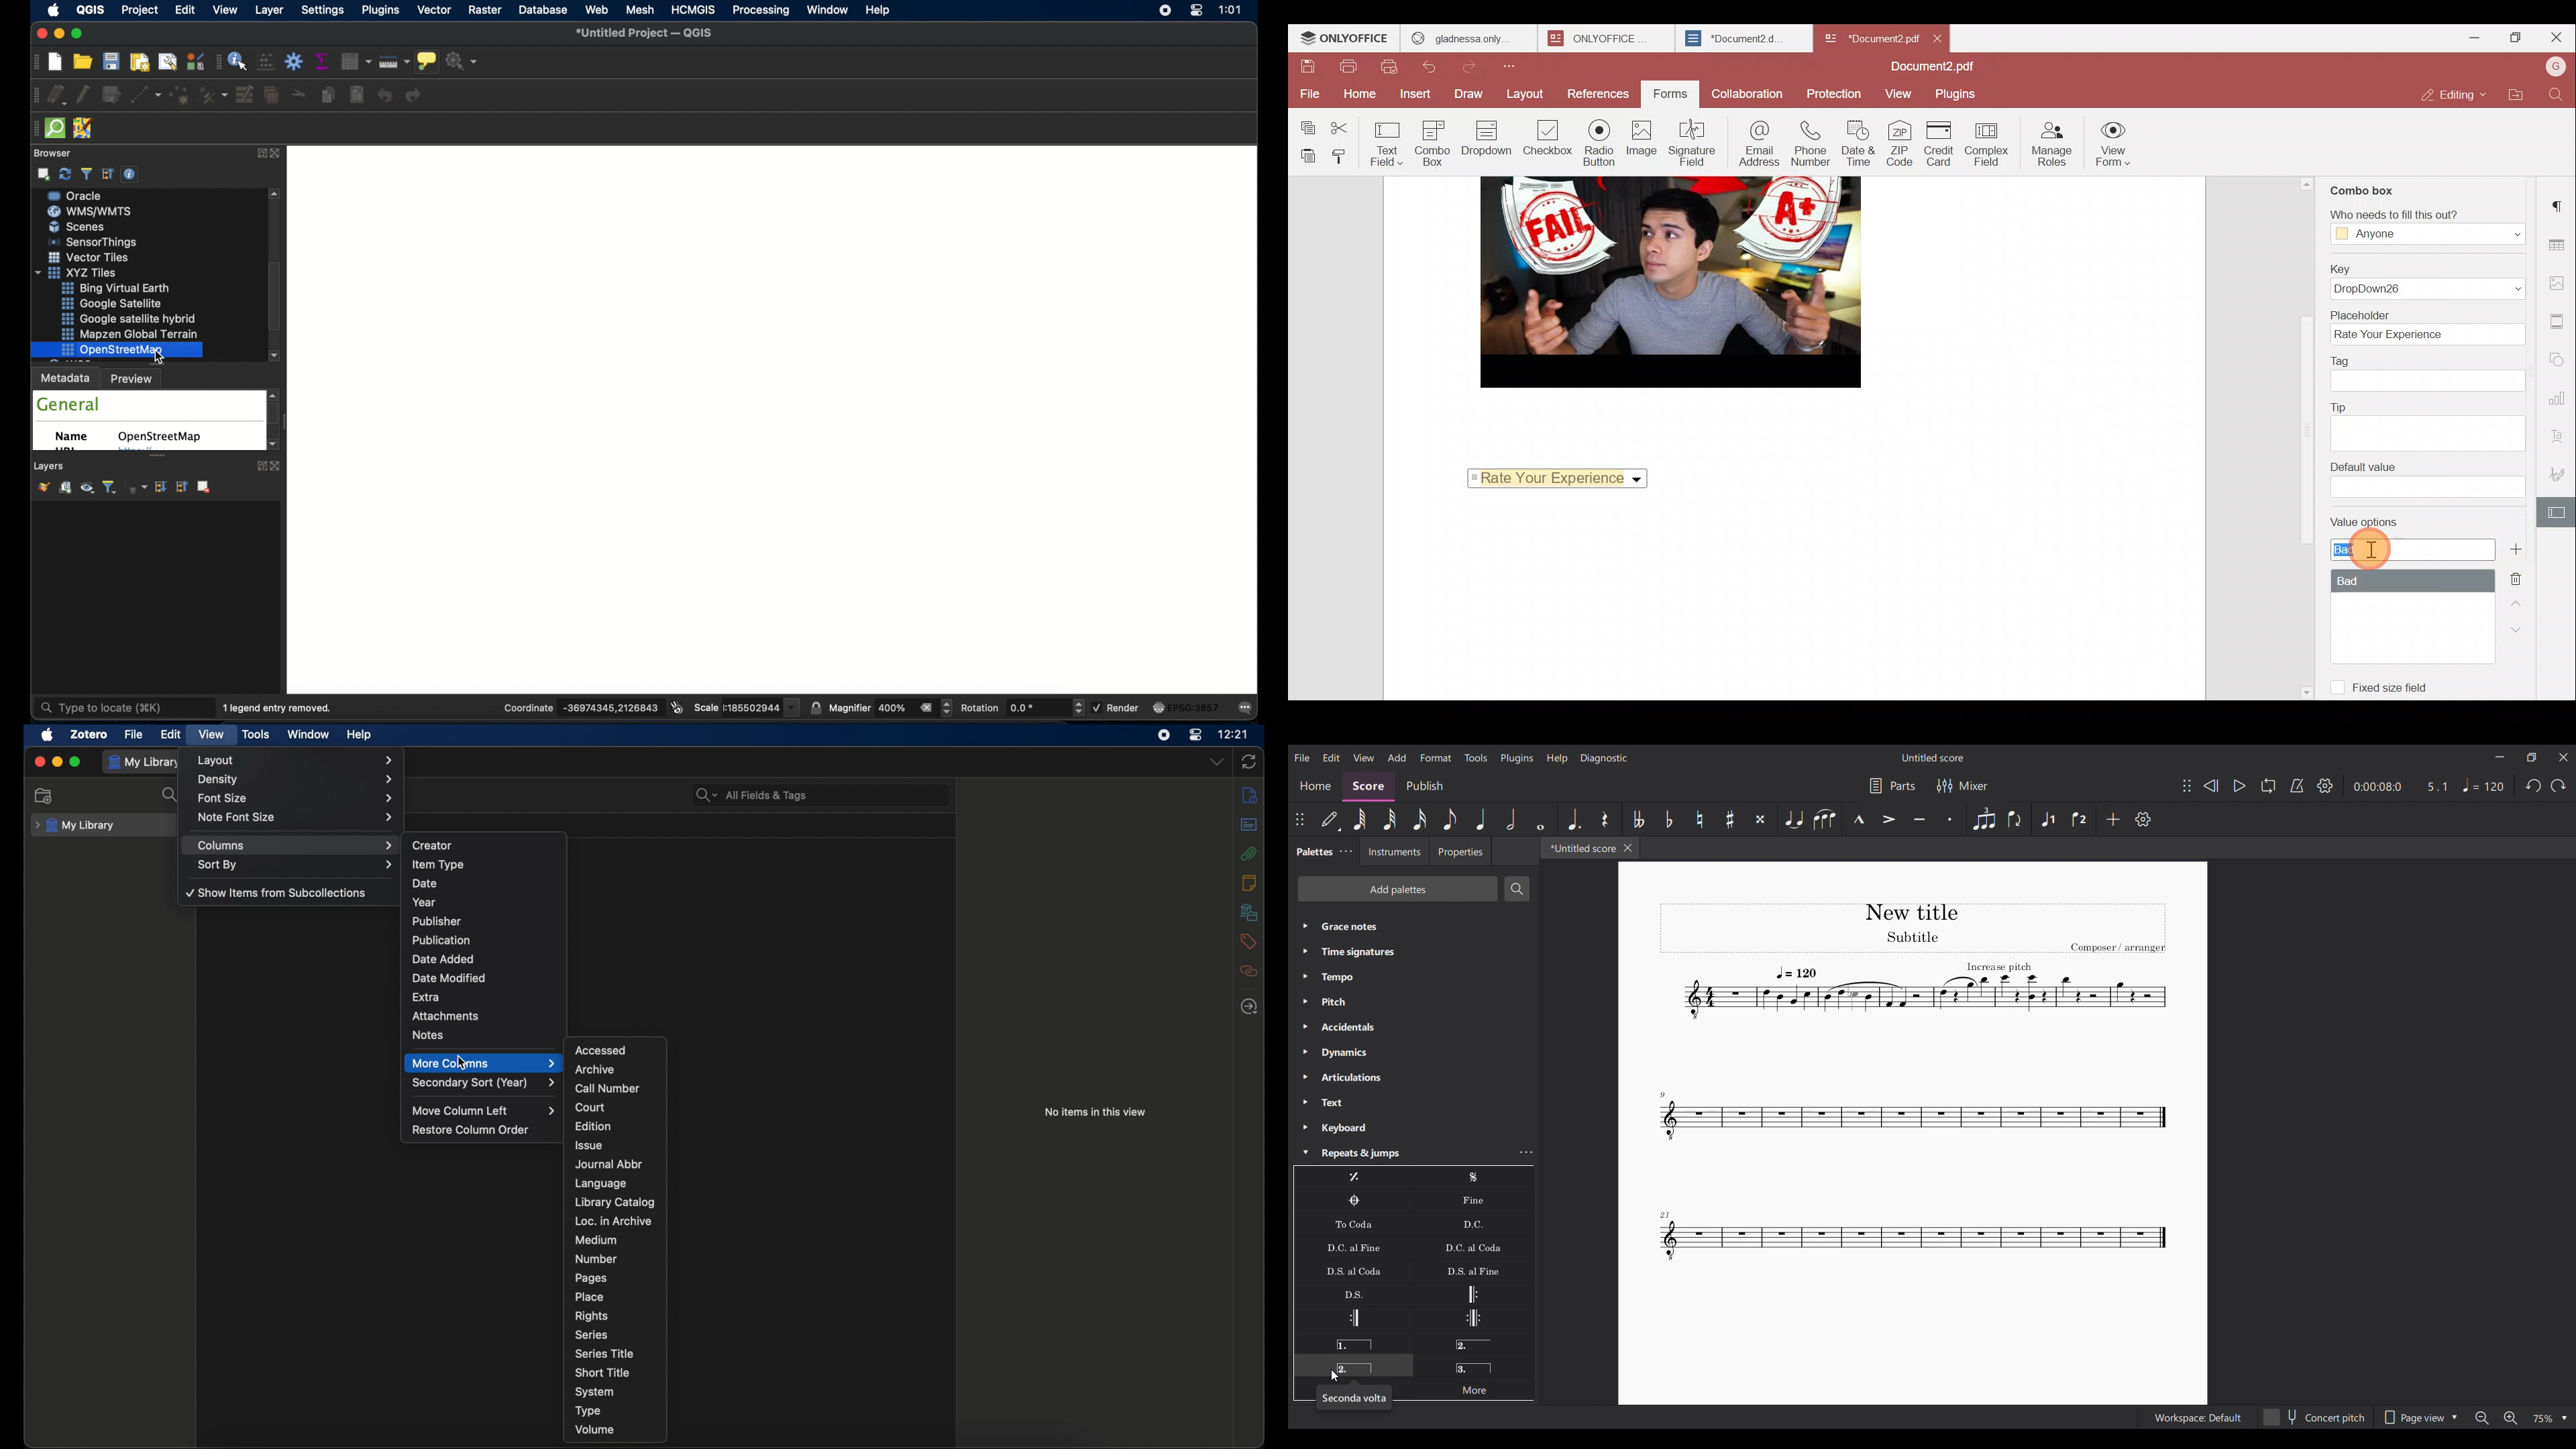  What do you see at coordinates (268, 10) in the screenshot?
I see `layer` at bounding box center [268, 10].